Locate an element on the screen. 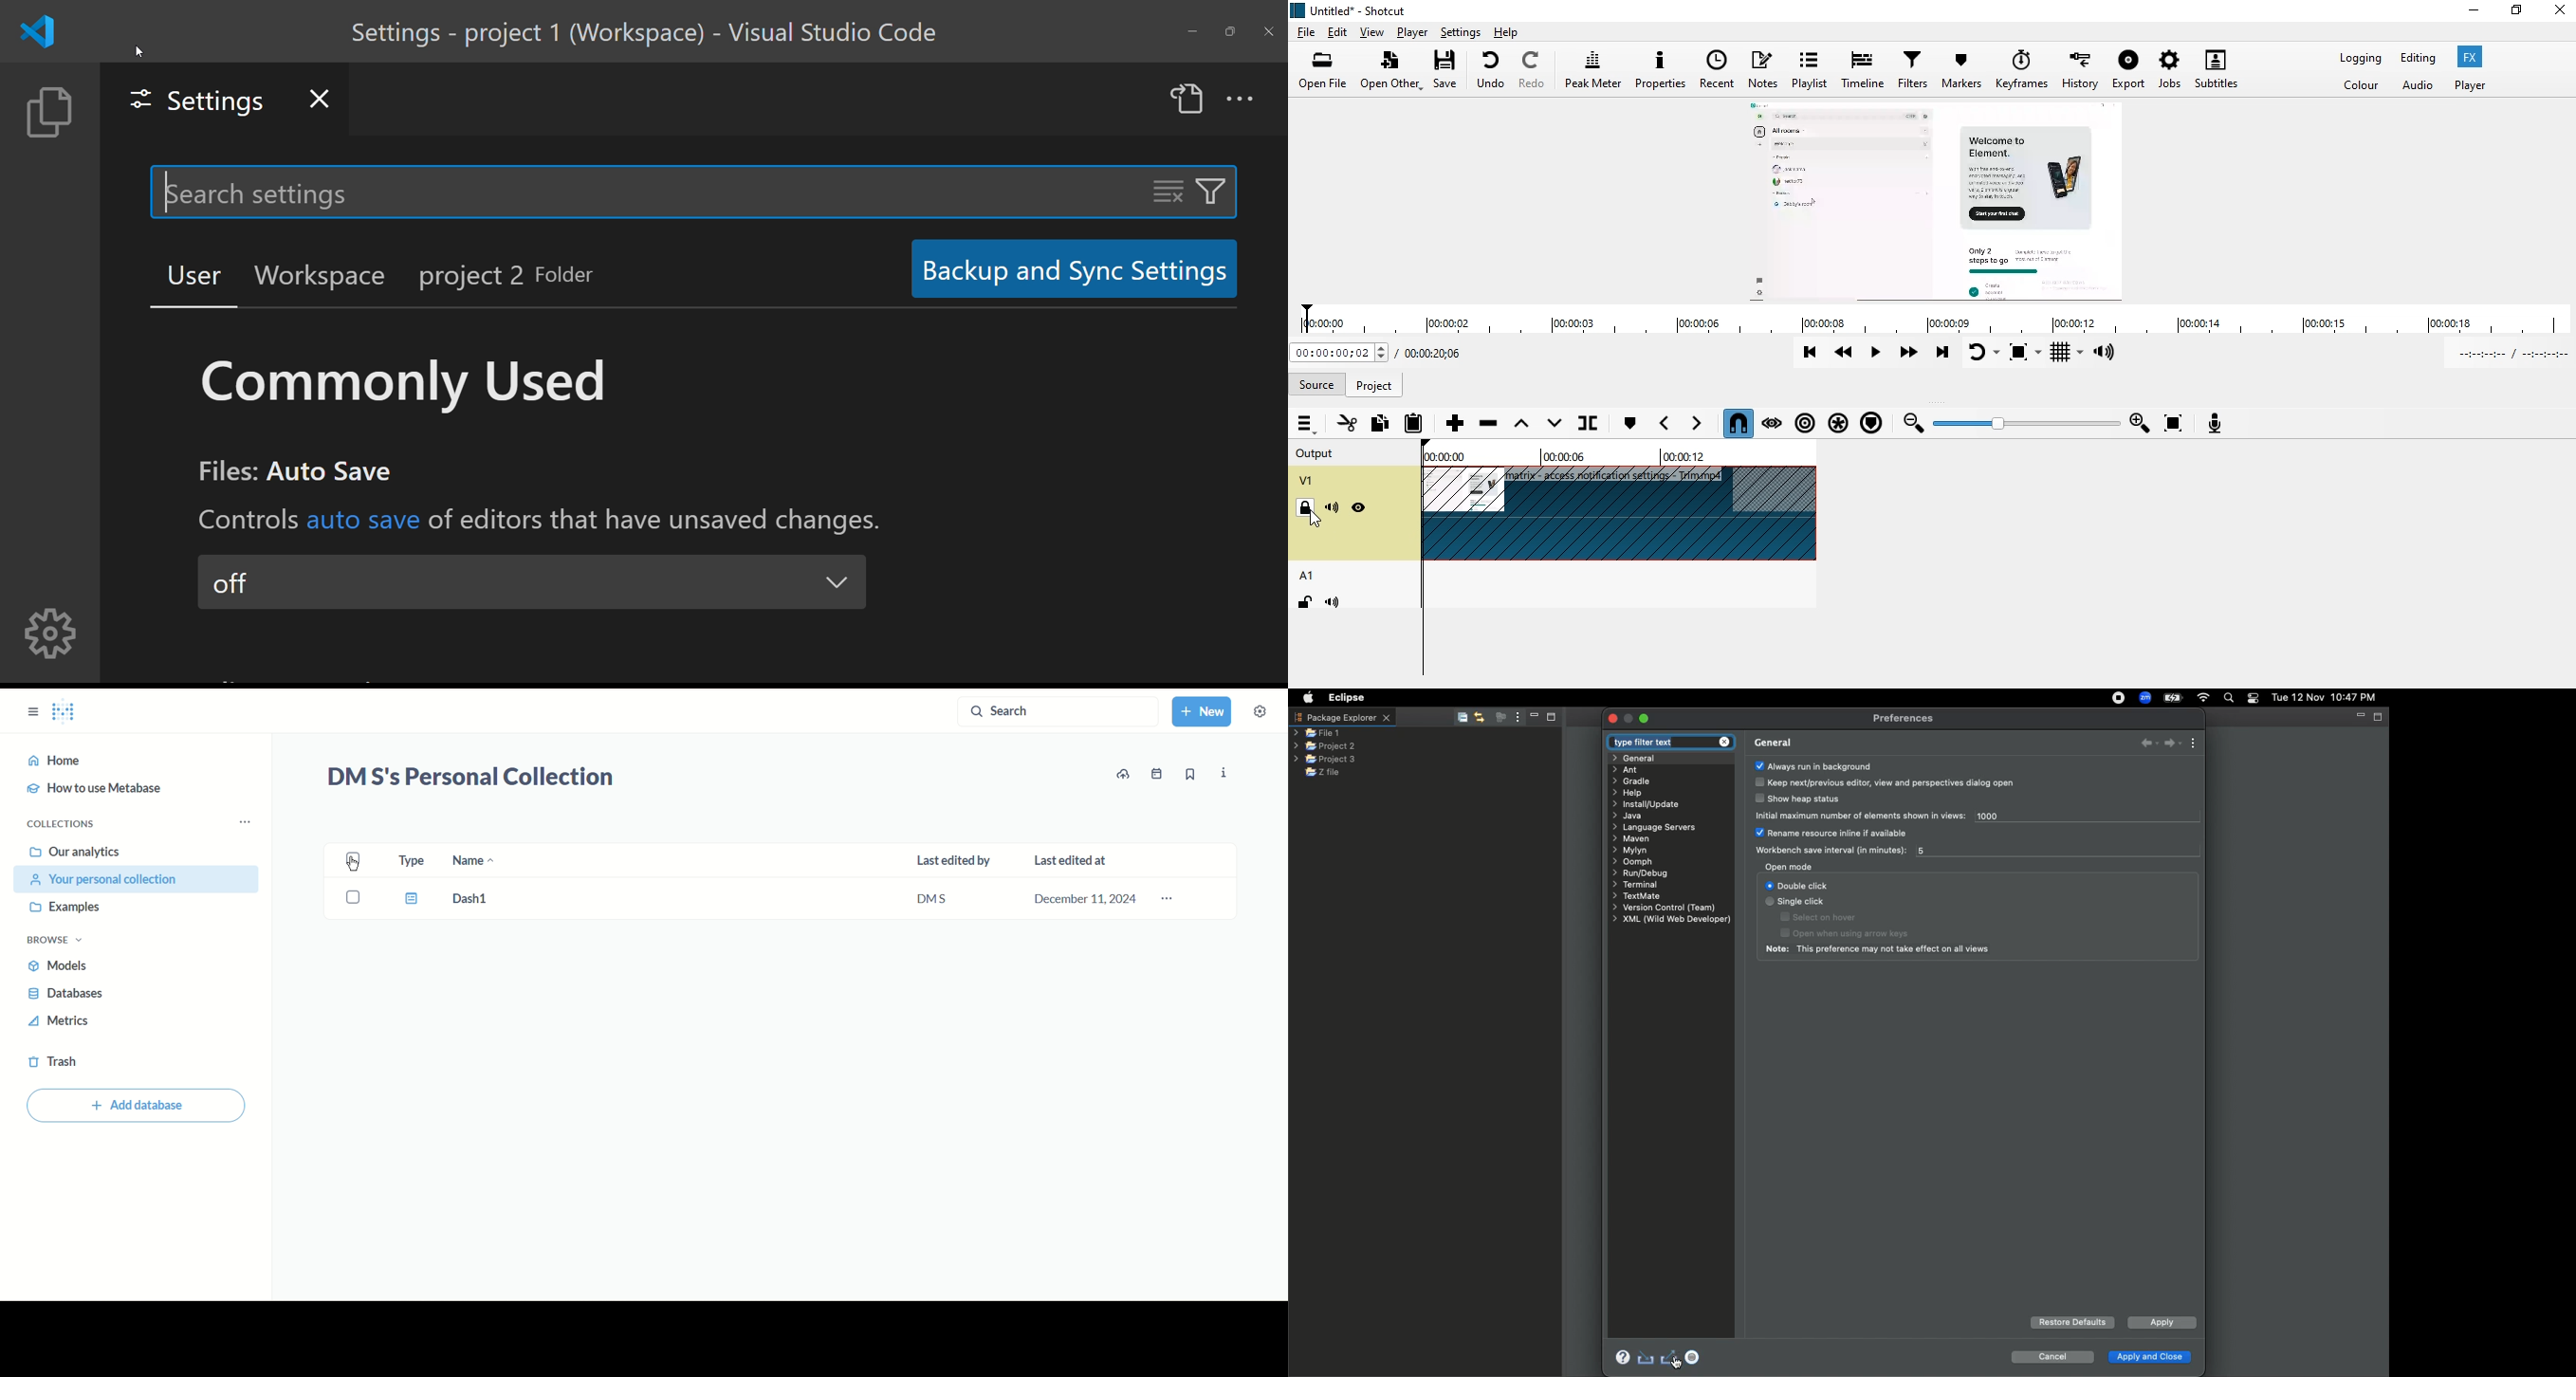  next marker is located at coordinates (1702, 425).